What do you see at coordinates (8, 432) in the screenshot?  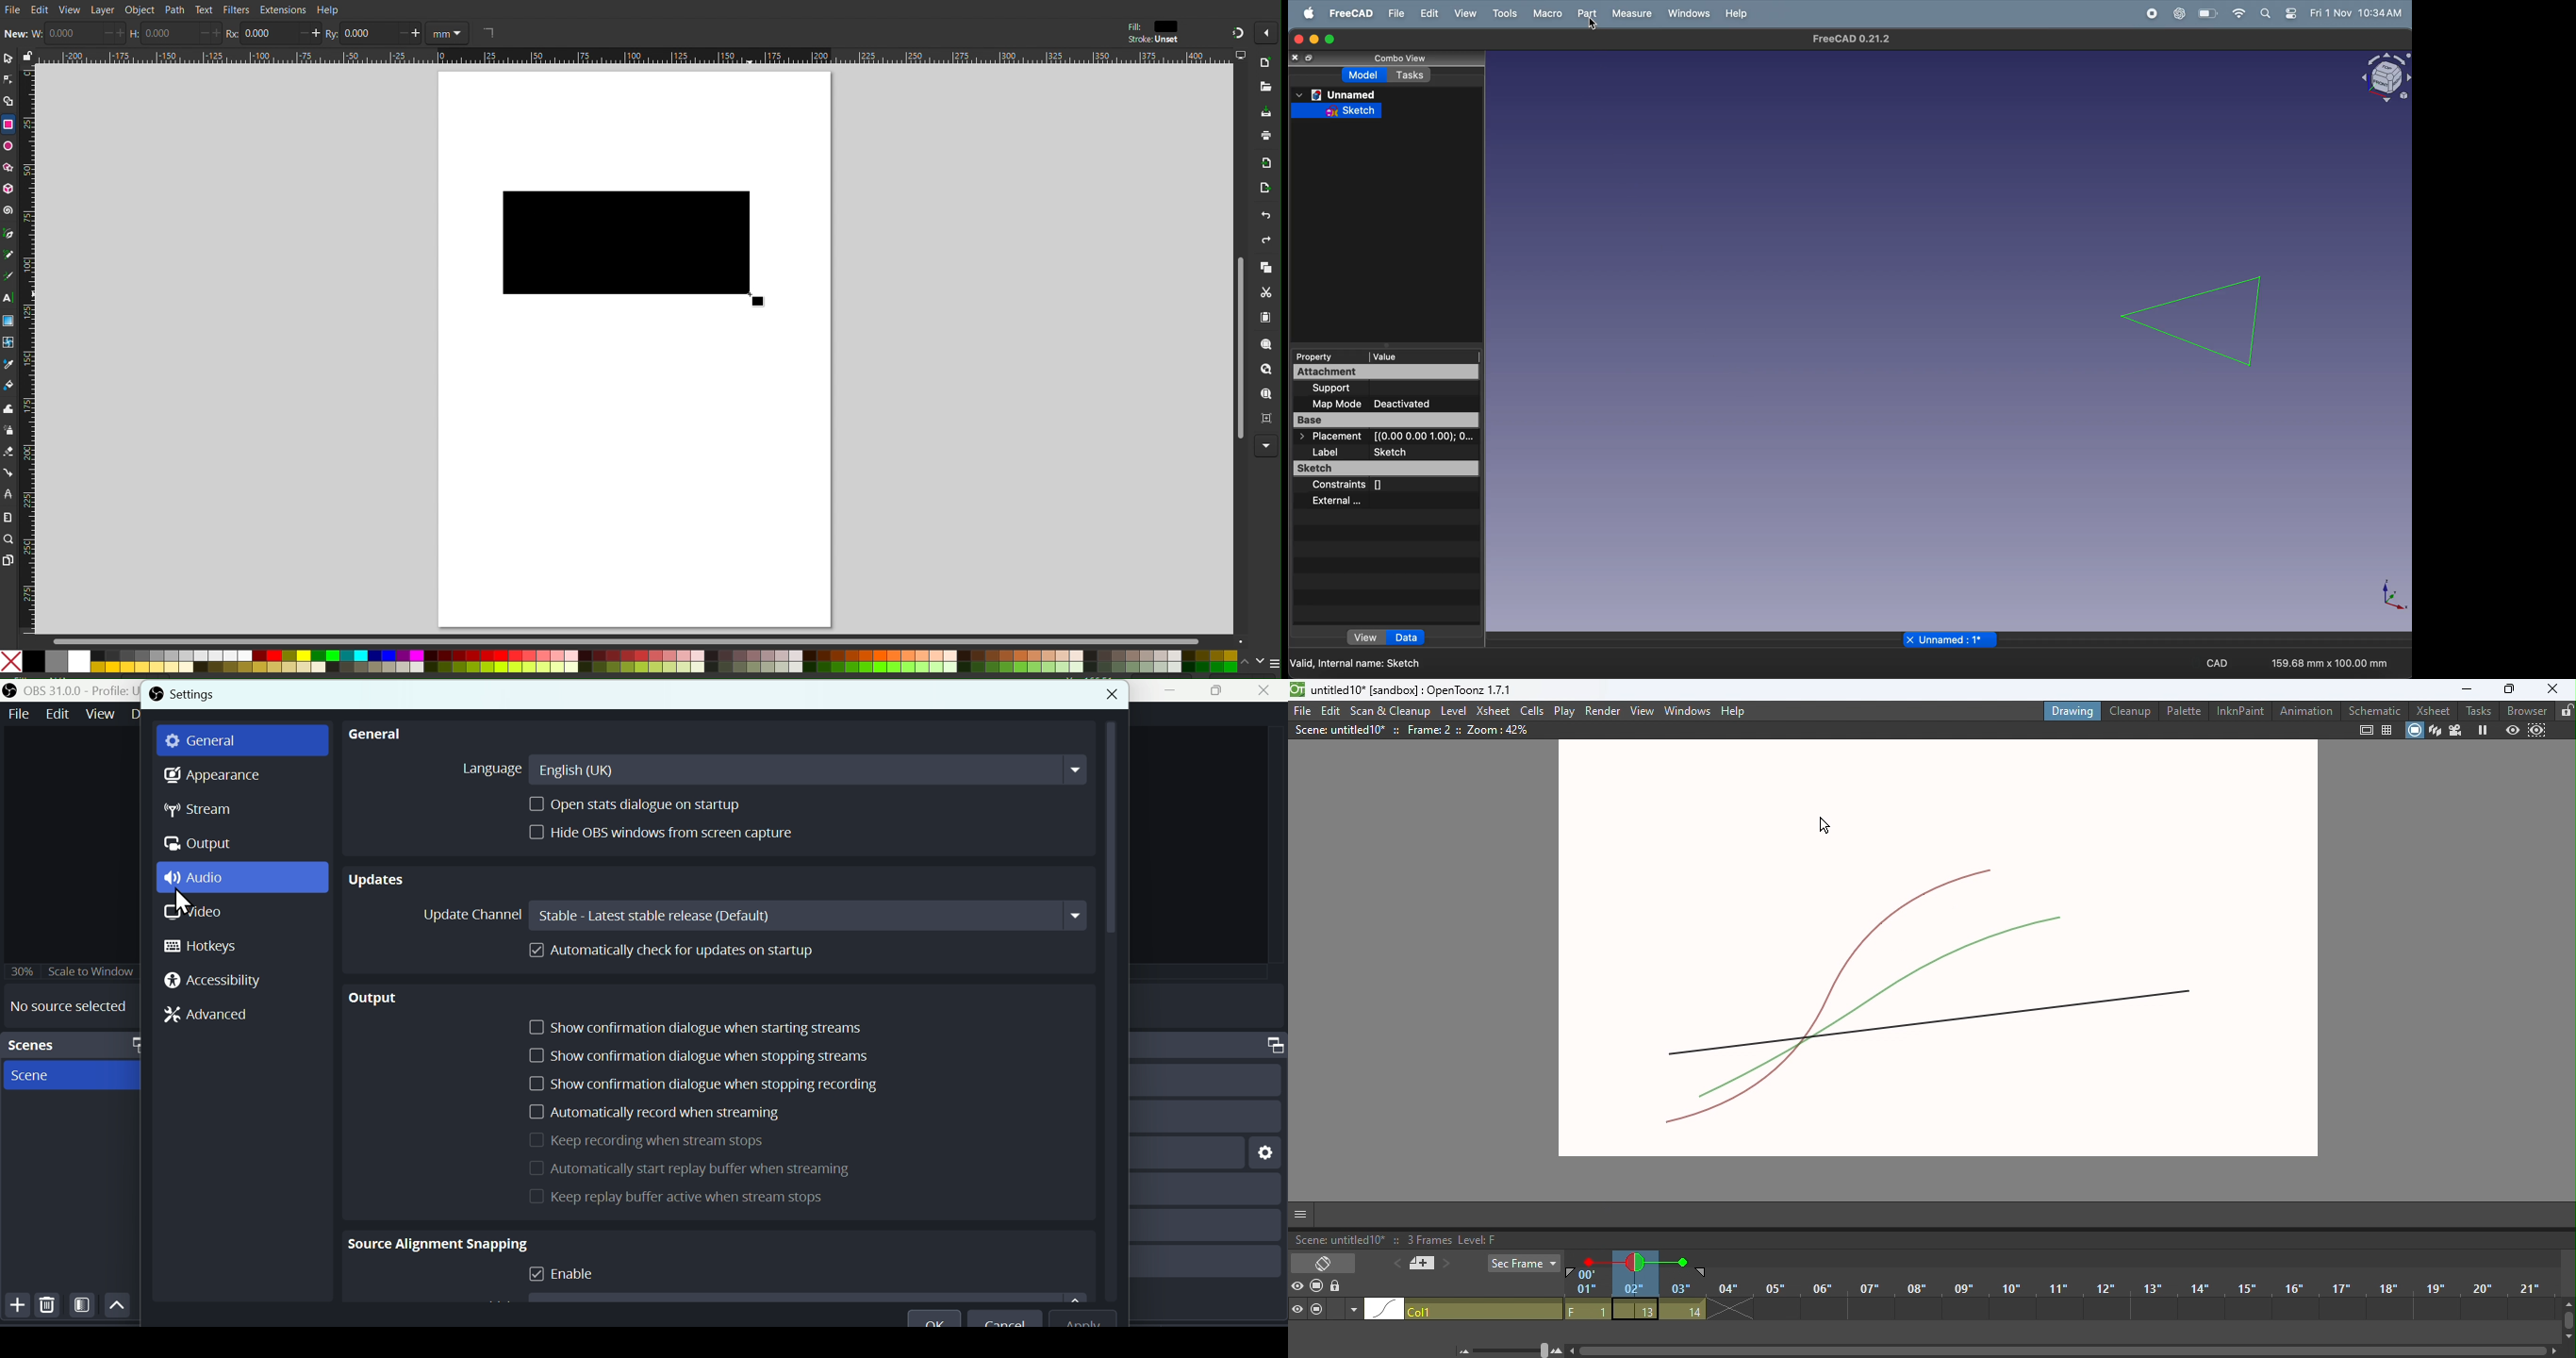 I see `Spray Tool` at bounding box center [8, 432].